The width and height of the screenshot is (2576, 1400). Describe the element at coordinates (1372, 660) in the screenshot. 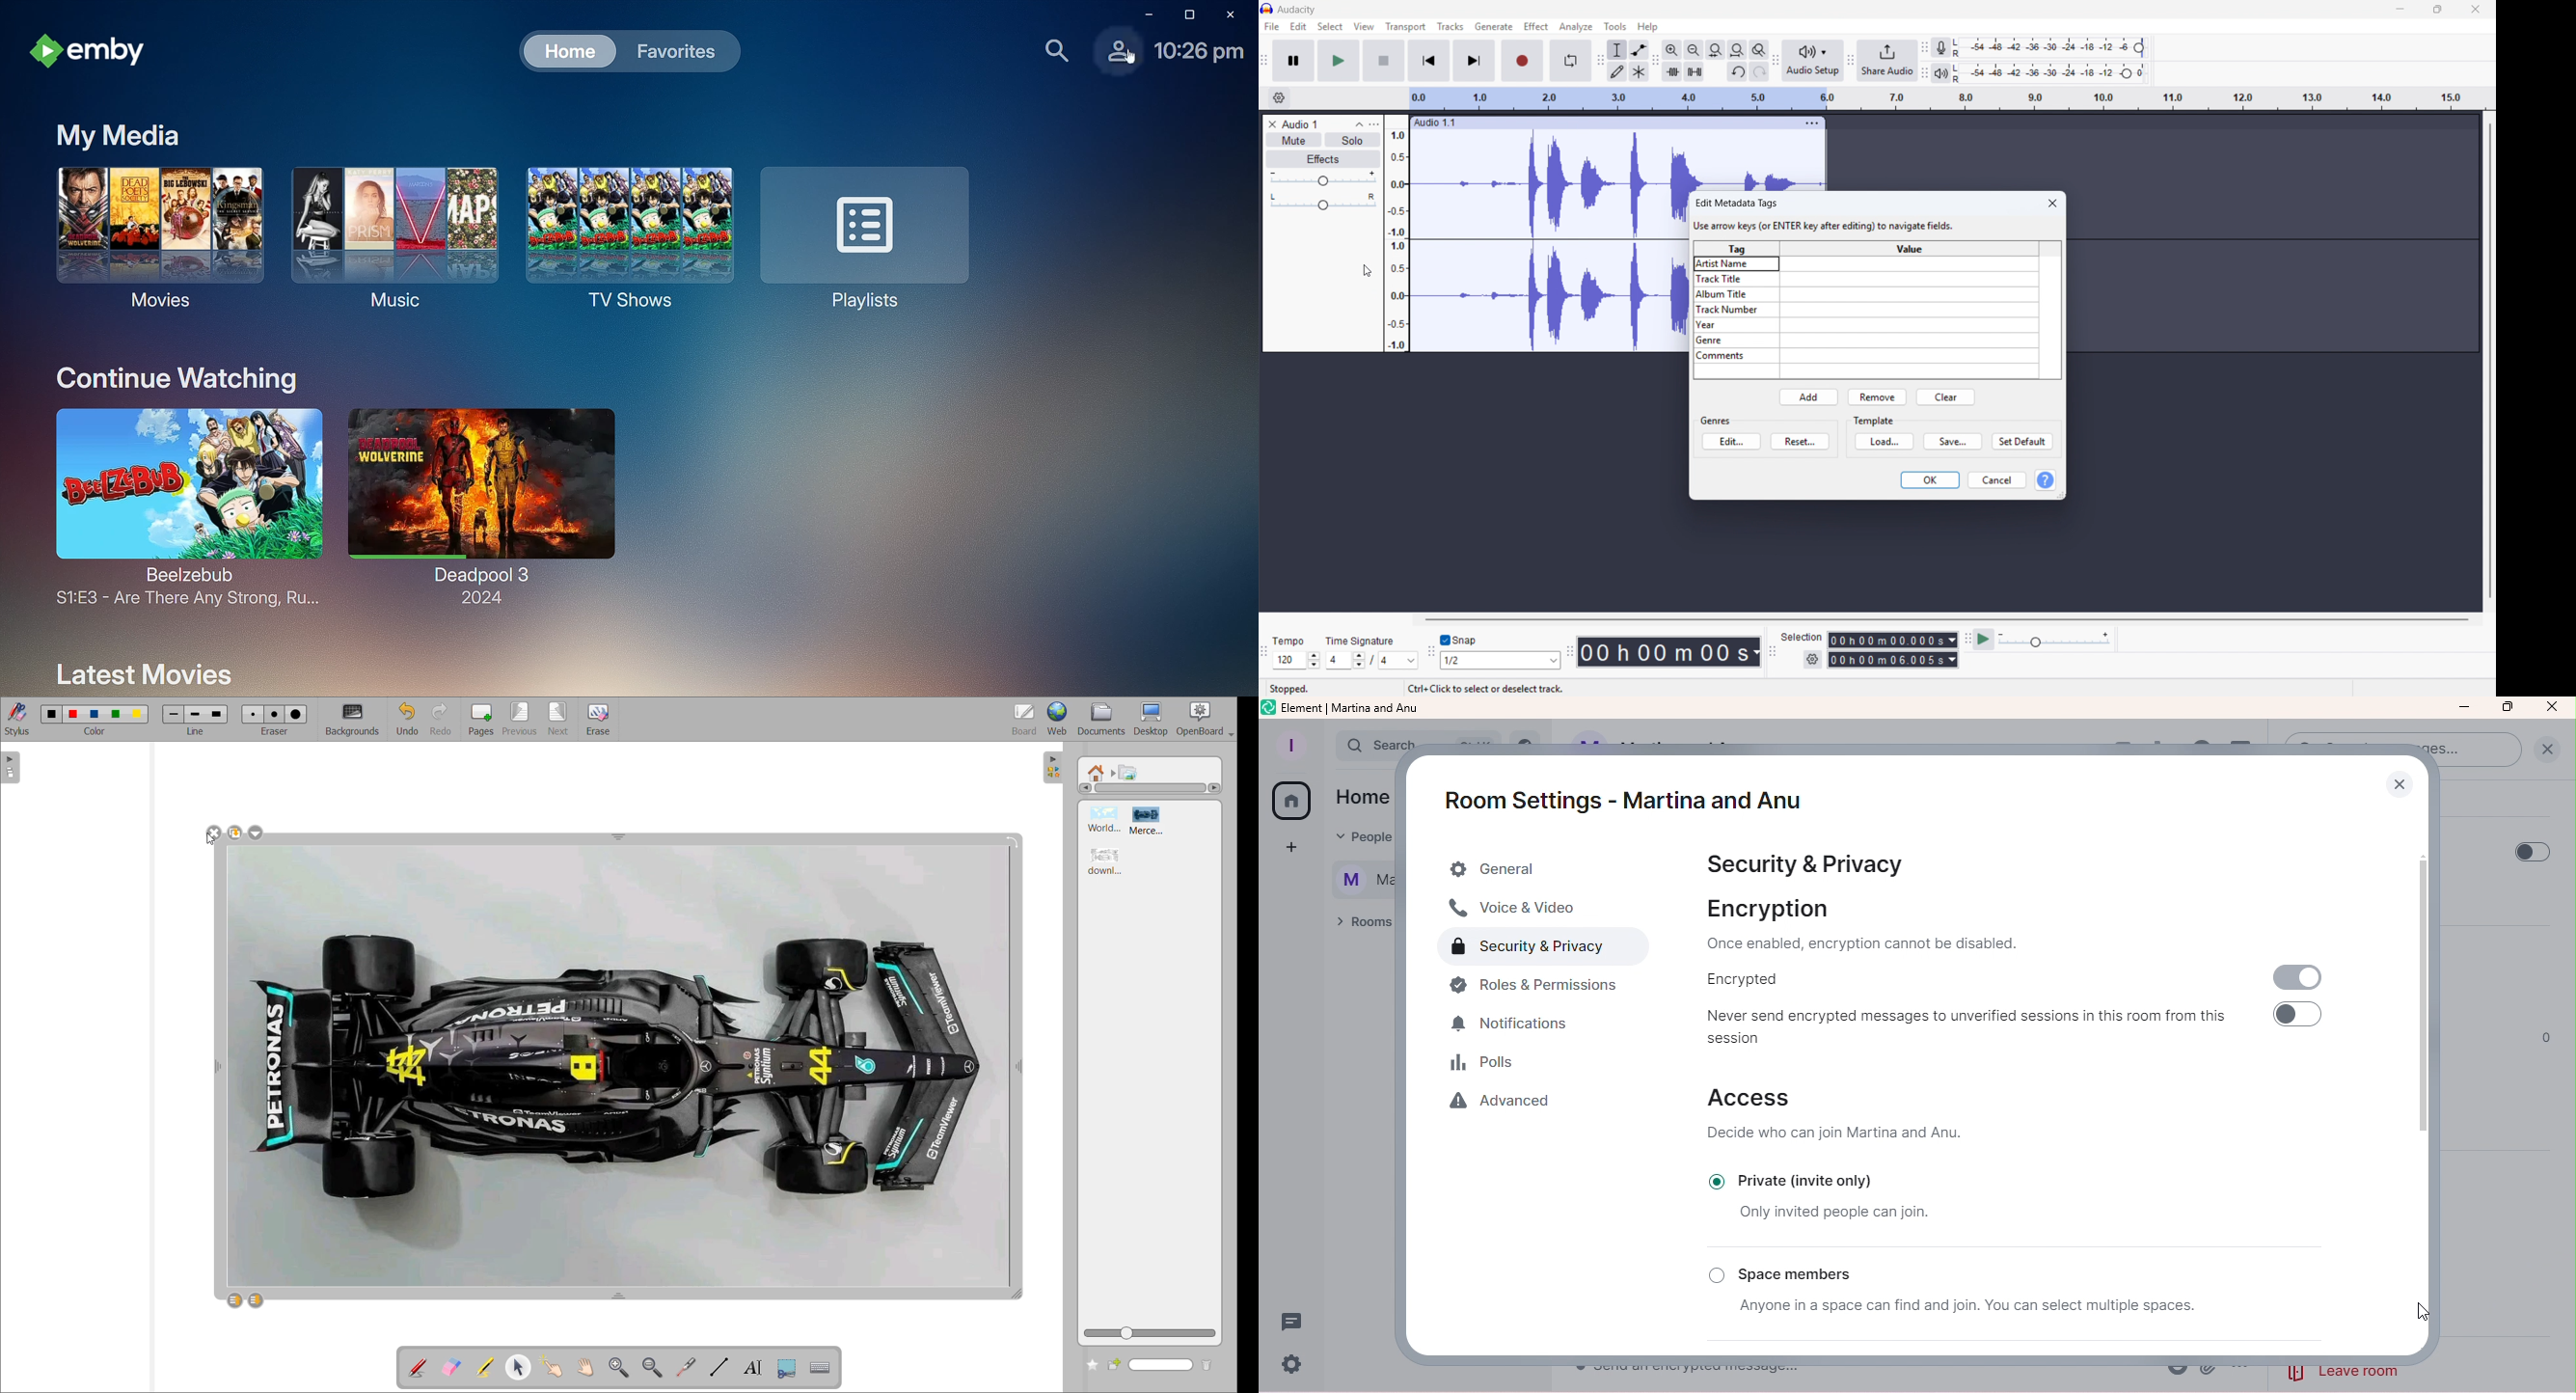

I see `set time signature` at that location.